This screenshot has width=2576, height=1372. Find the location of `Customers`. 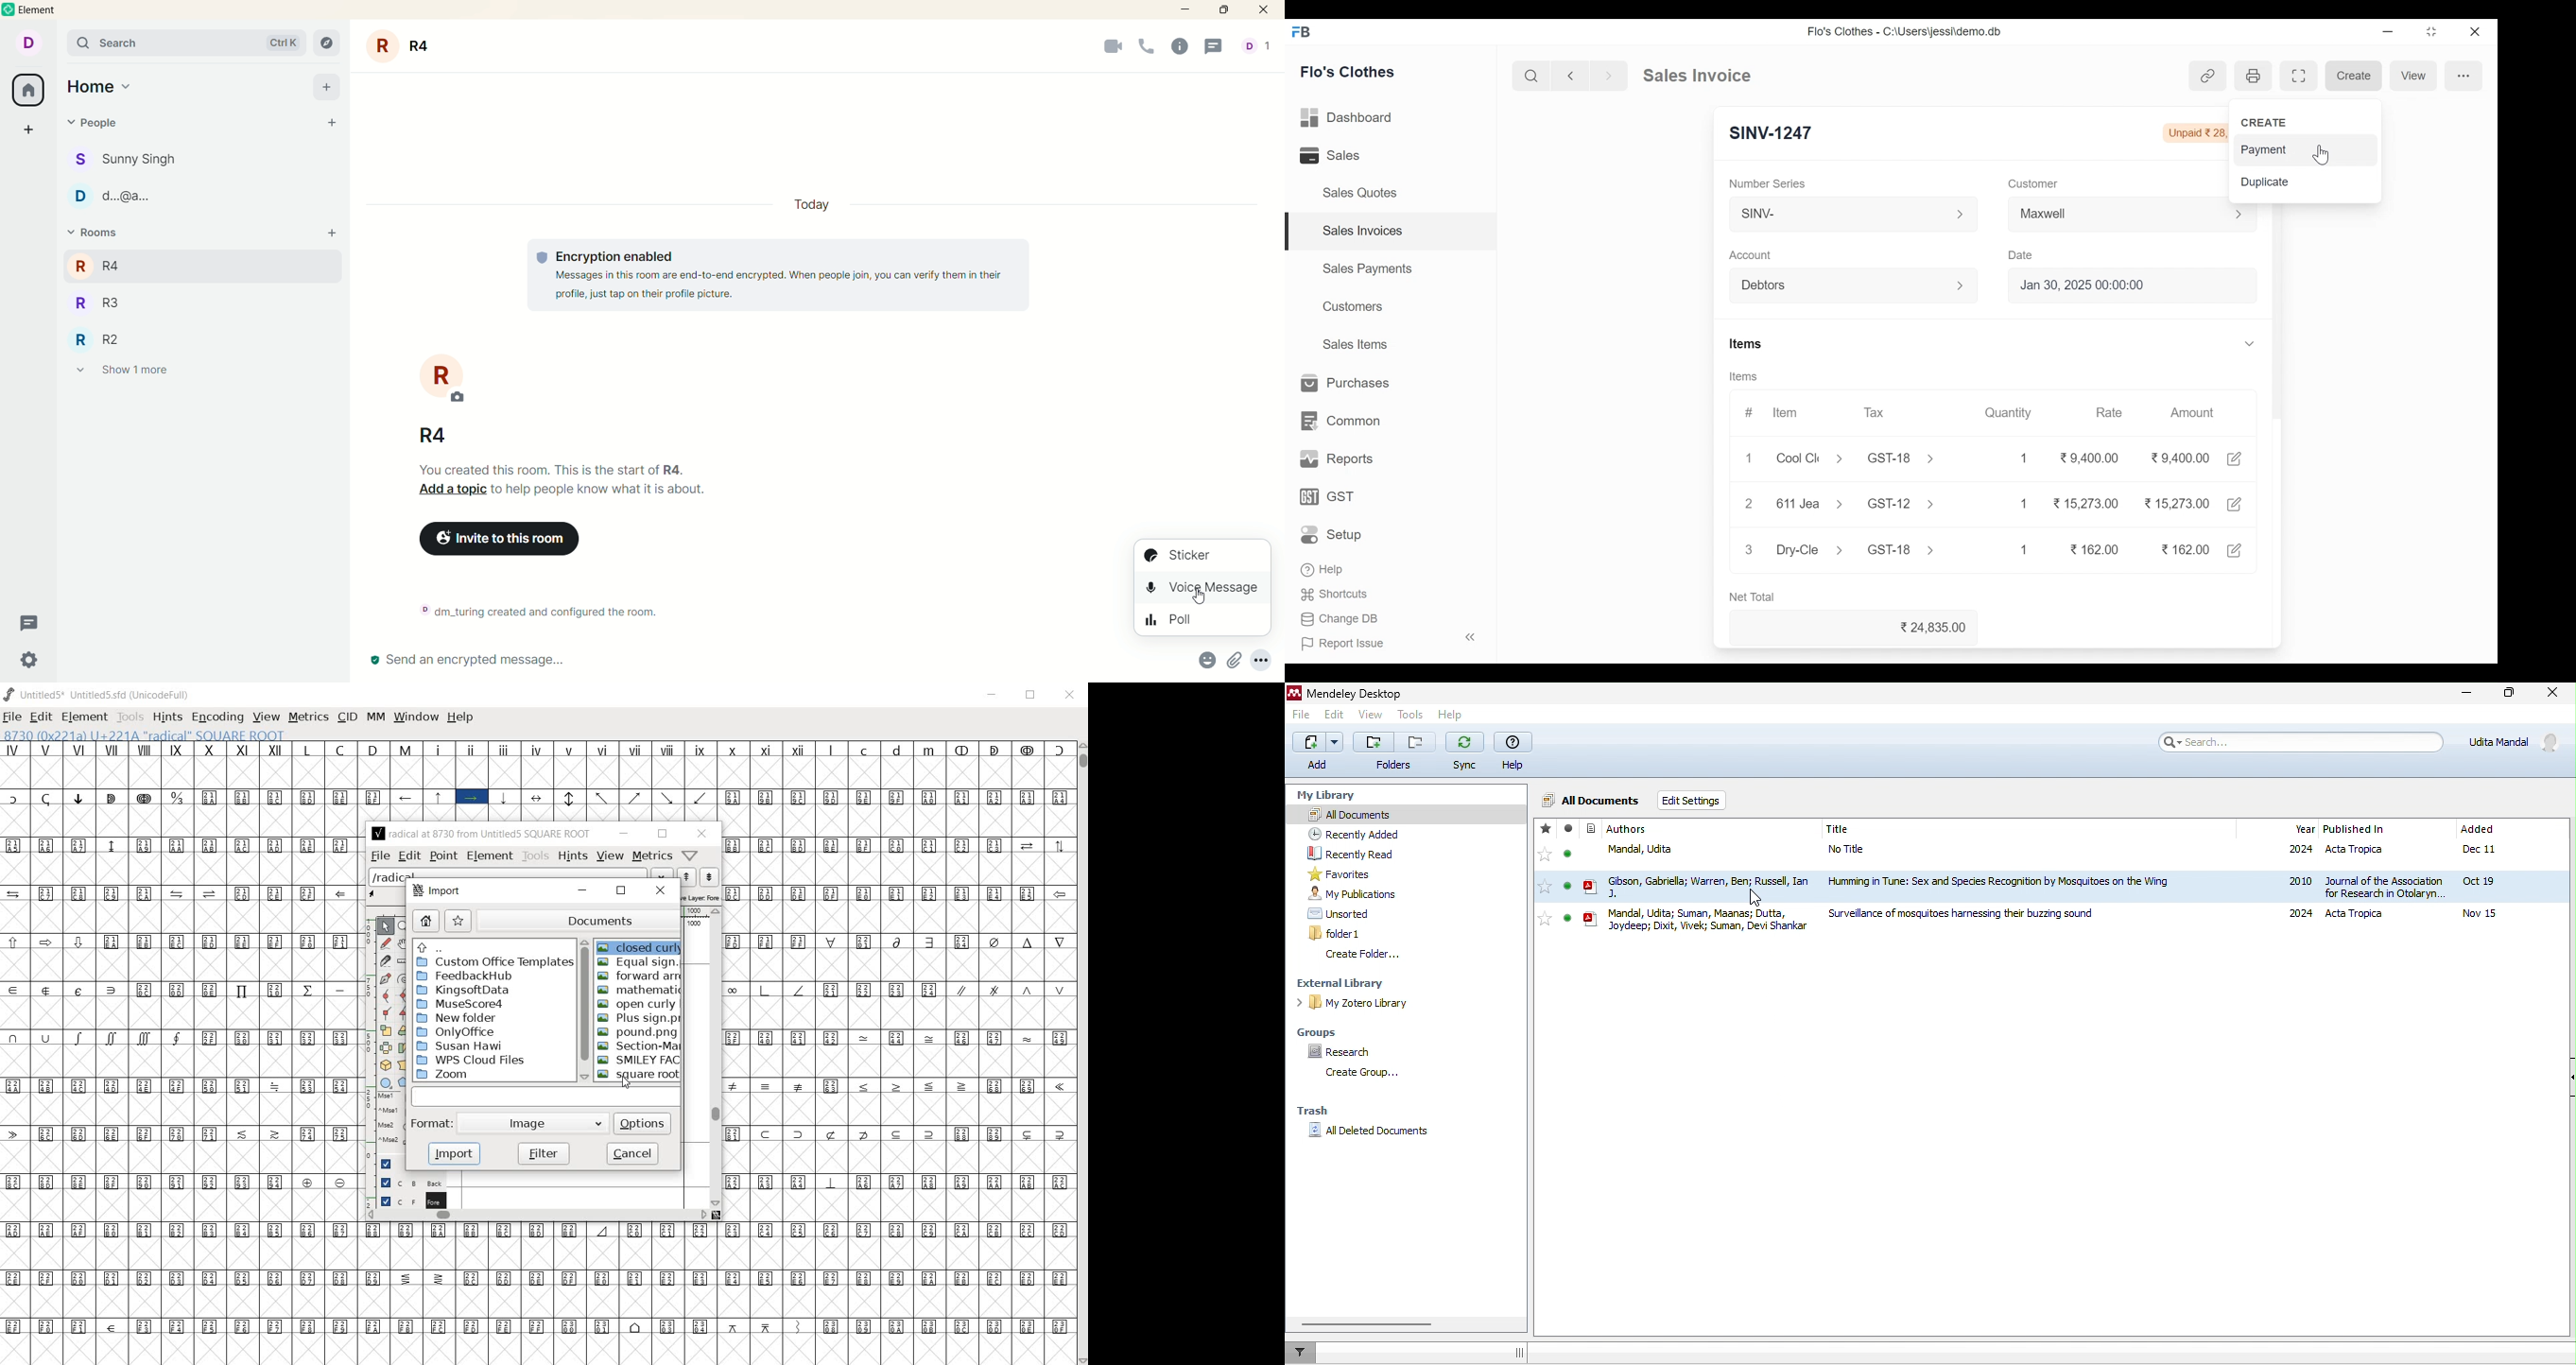

Customers is located at coordinates (1355, 306).